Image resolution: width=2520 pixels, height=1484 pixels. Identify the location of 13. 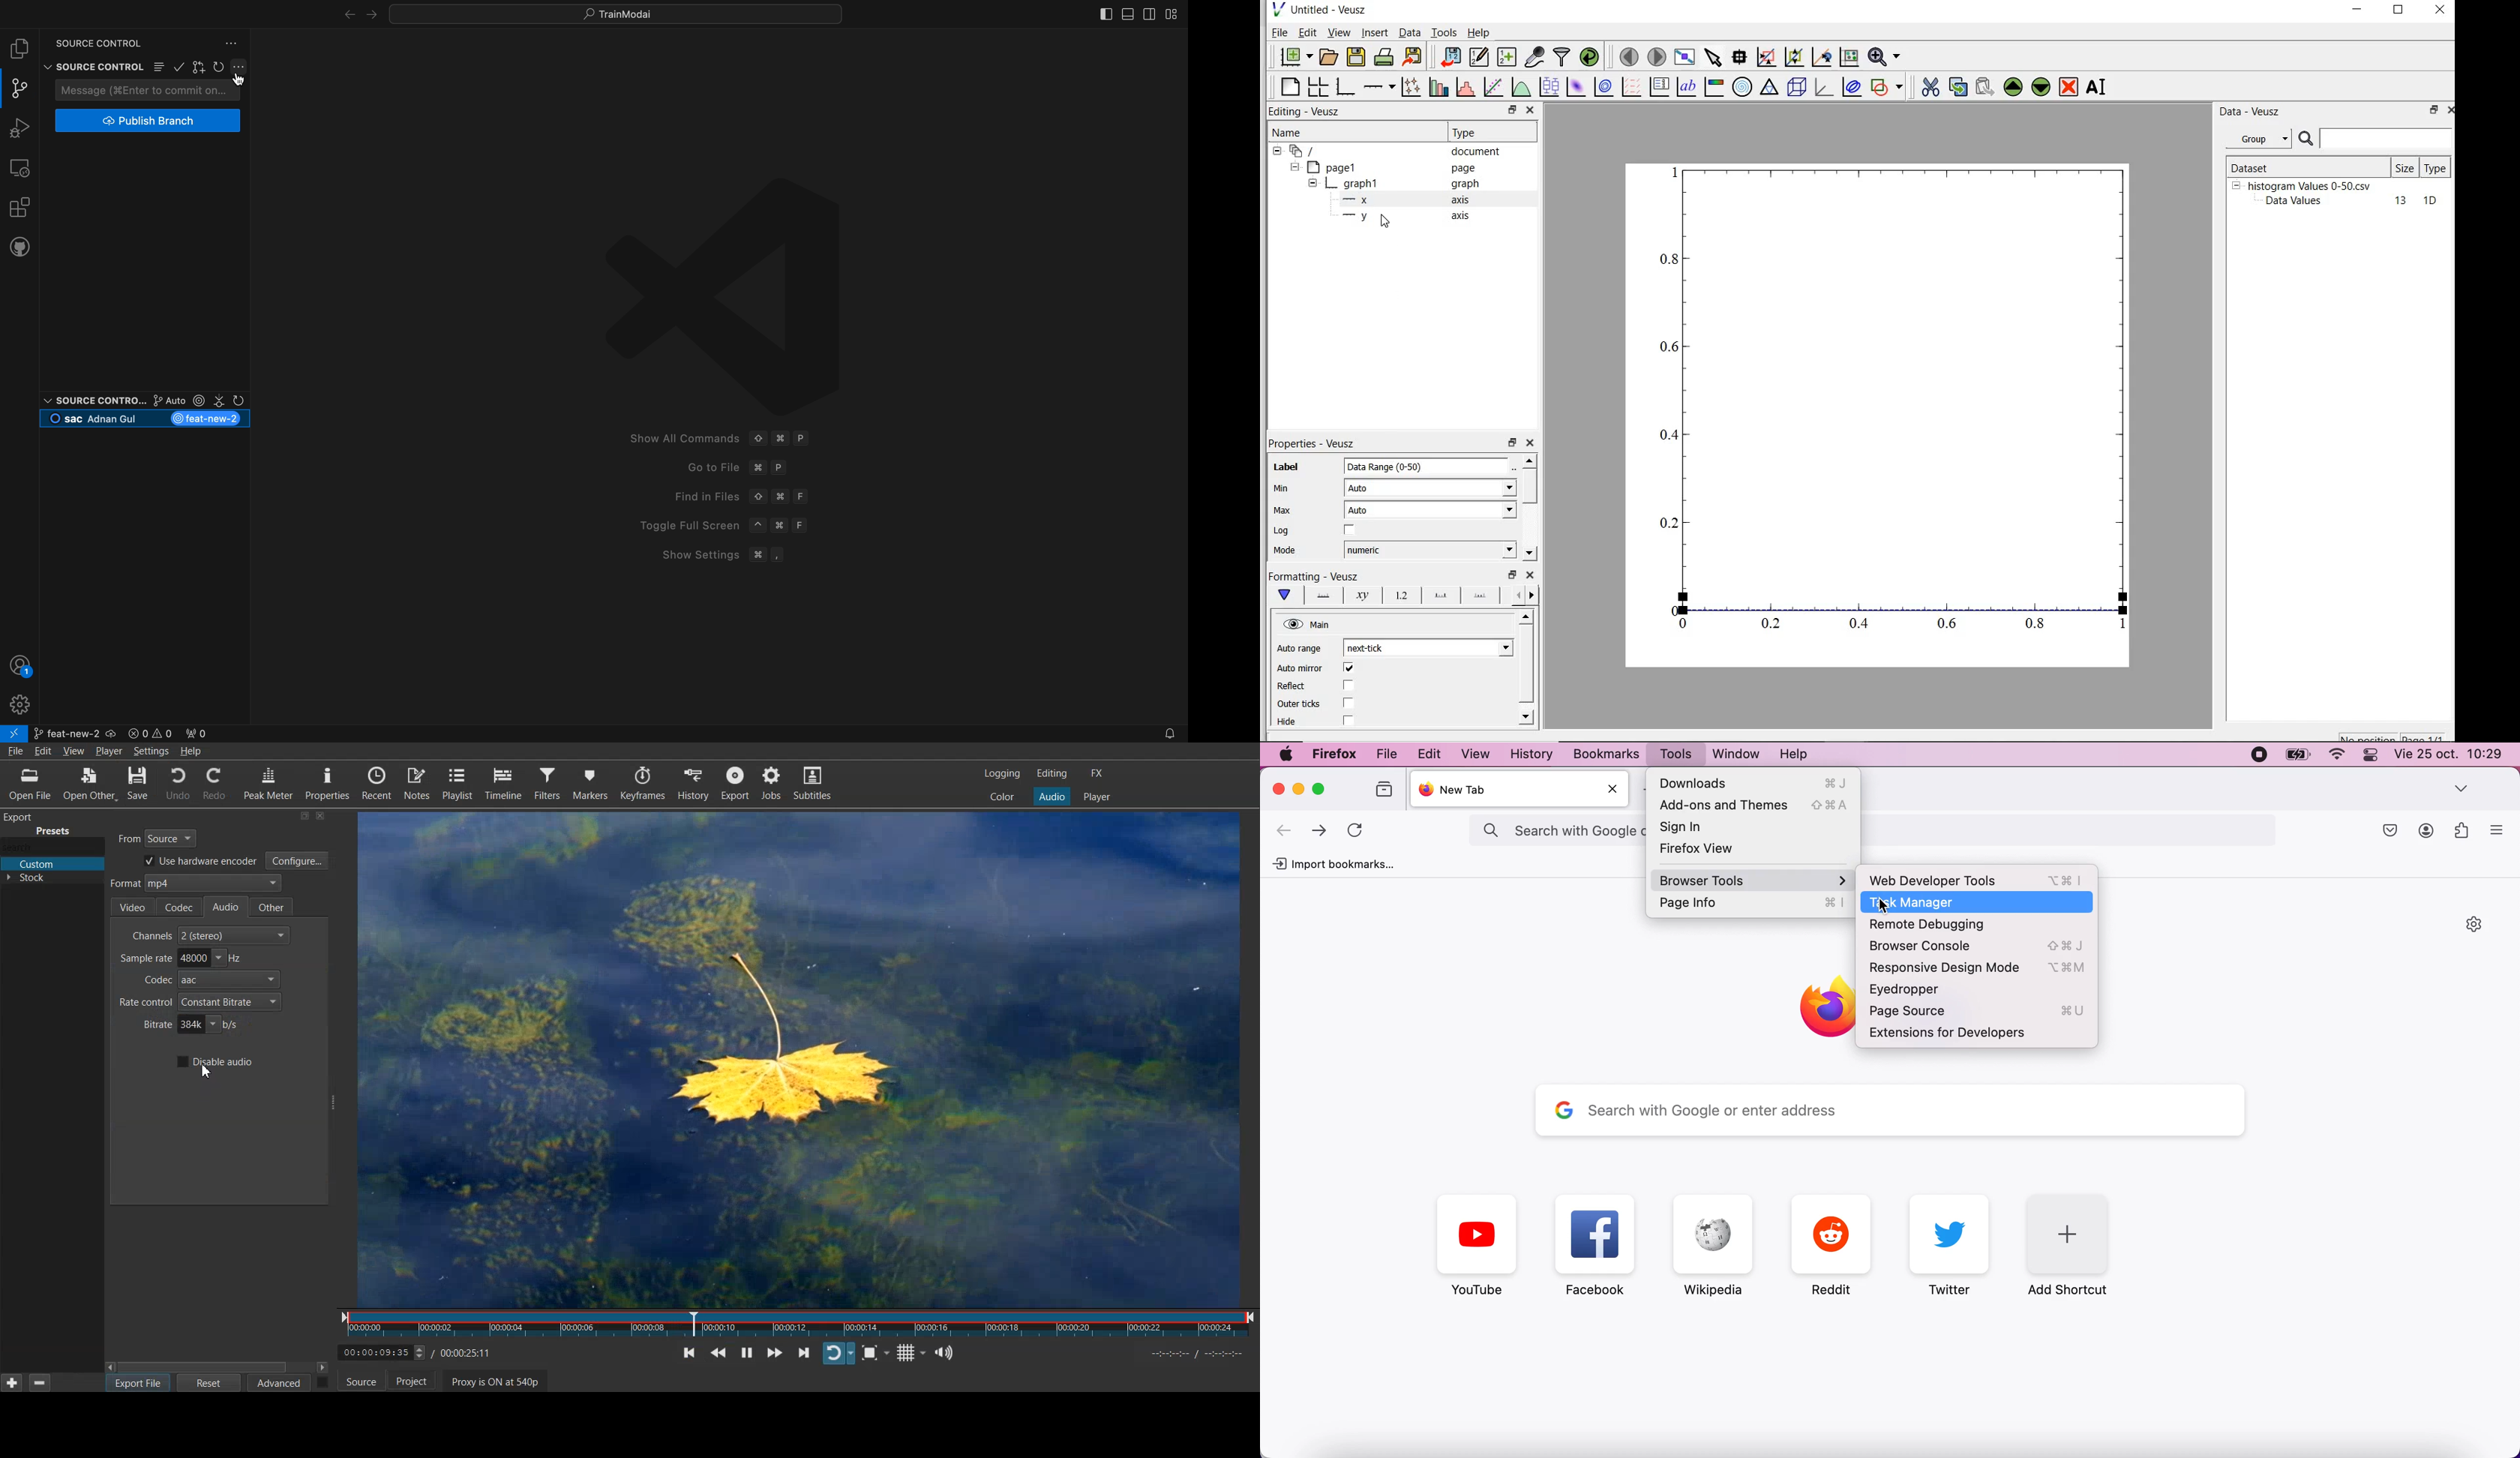
(2394, 201).